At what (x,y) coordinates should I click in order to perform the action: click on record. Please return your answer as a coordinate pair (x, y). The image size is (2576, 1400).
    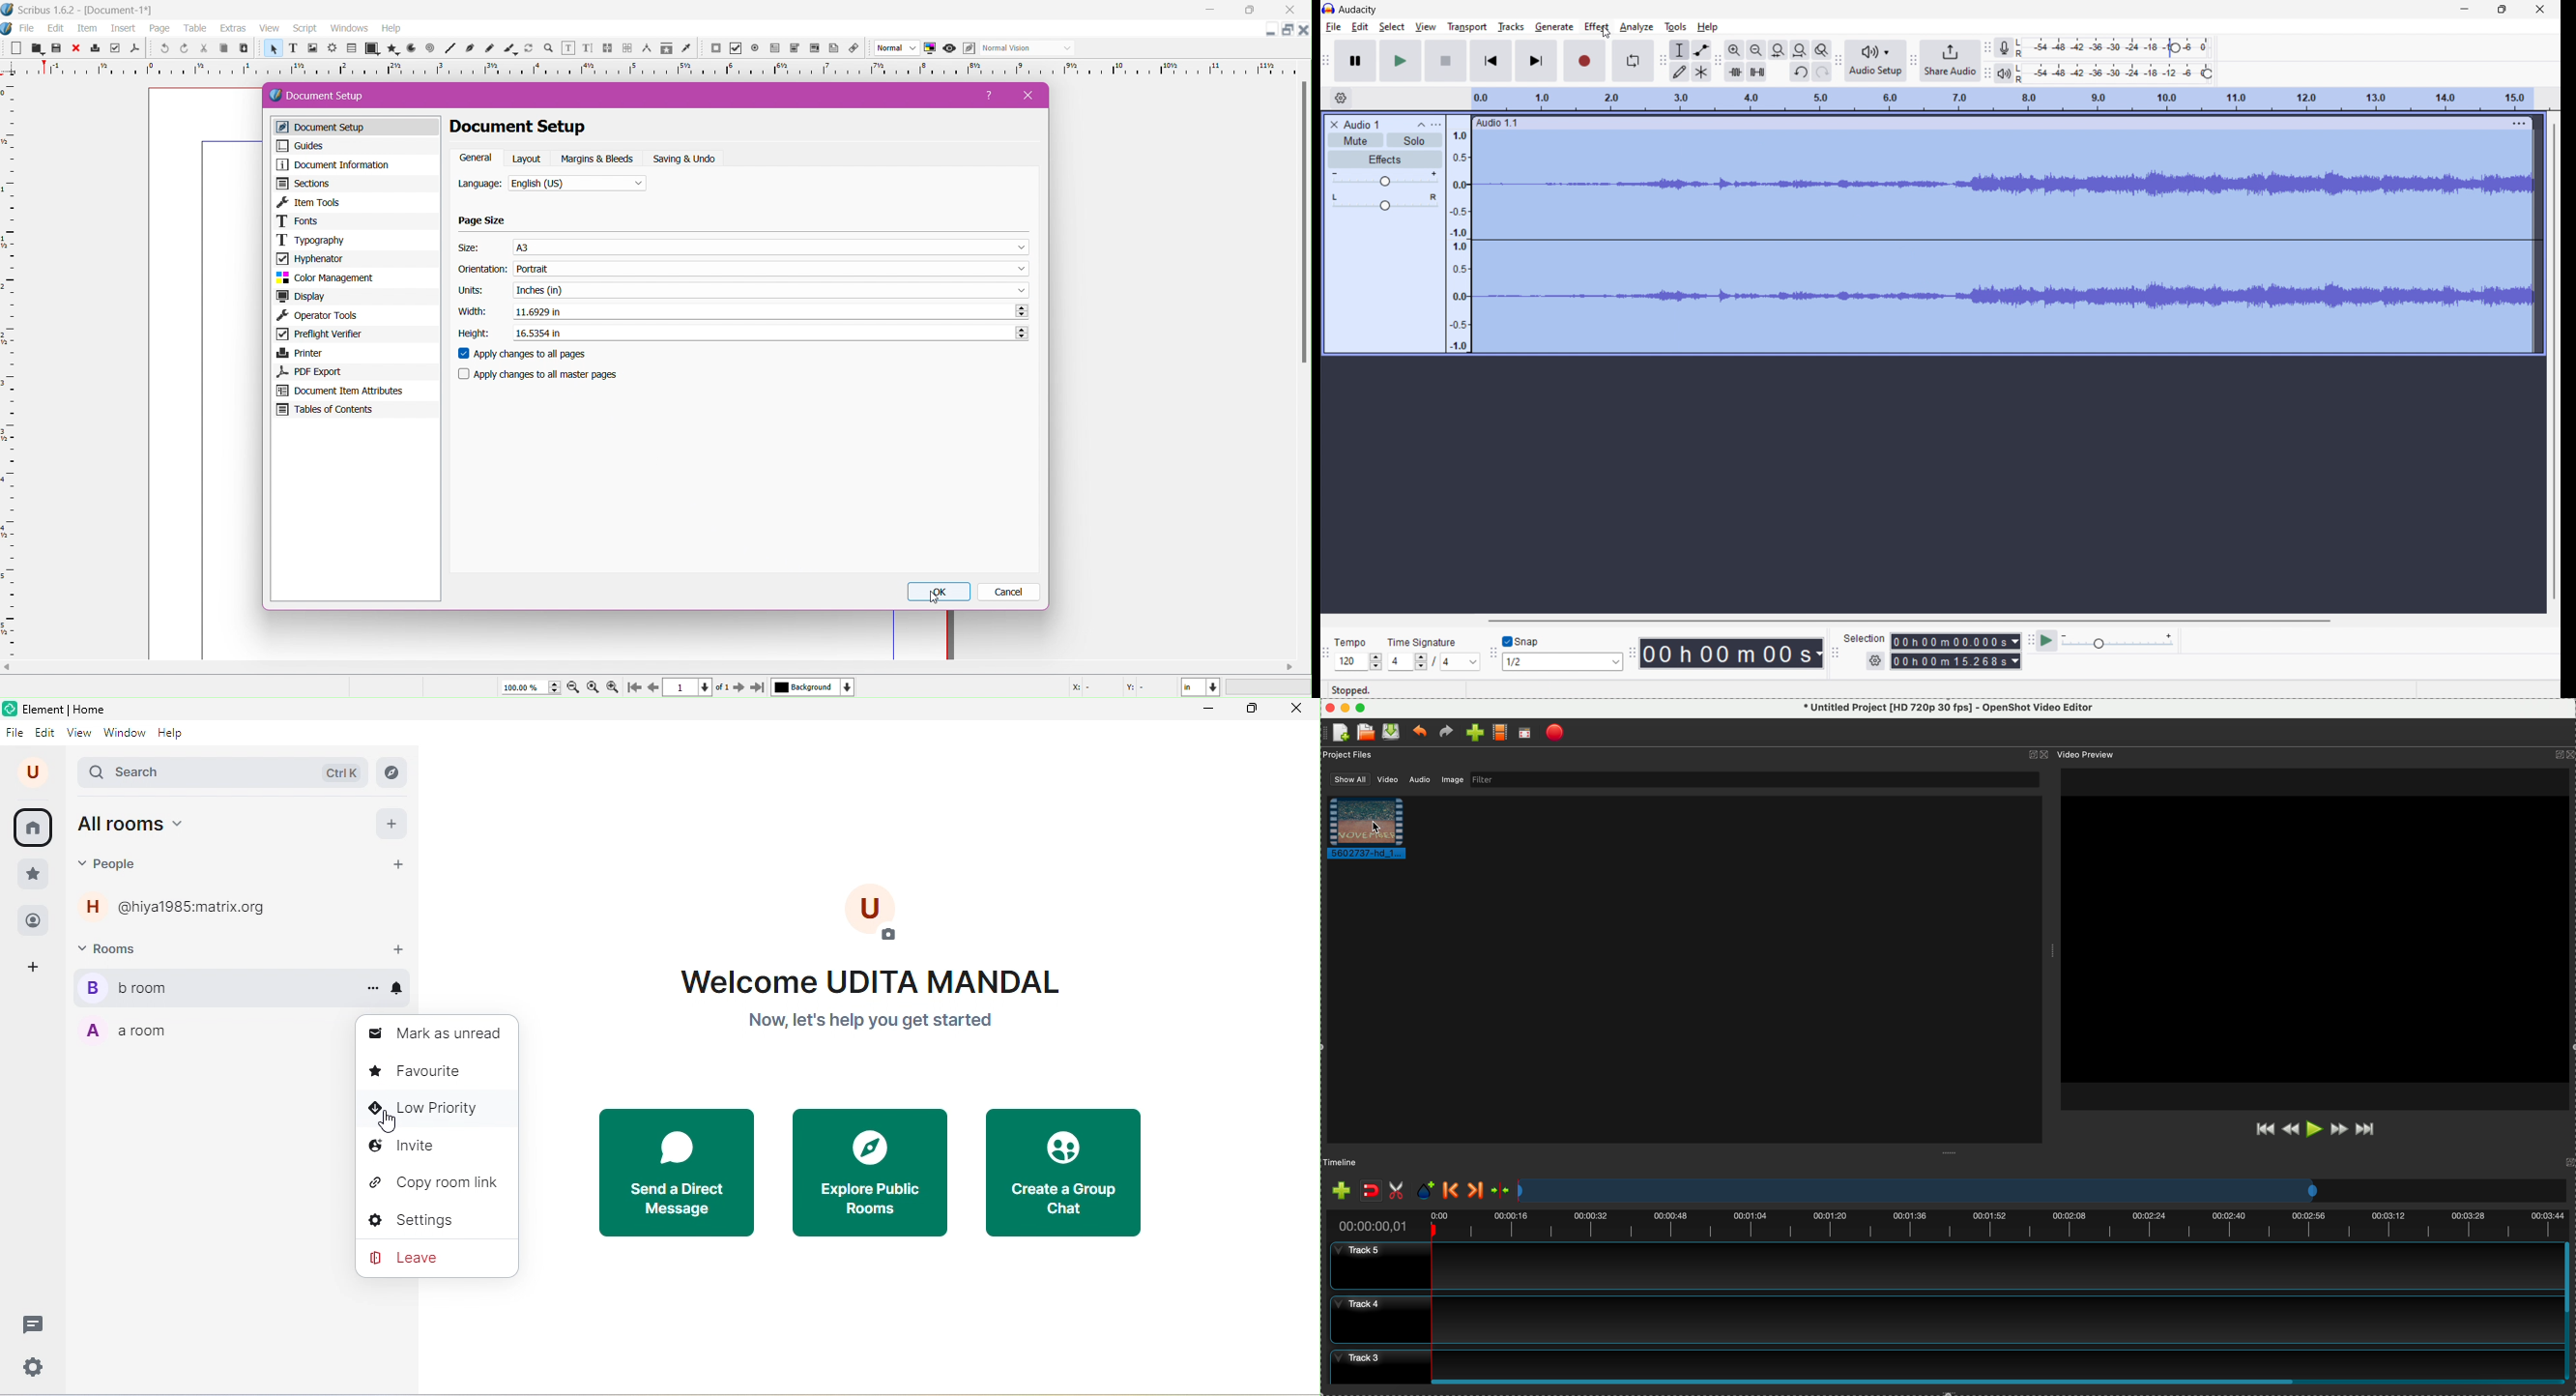
    Looking at the image, I should click on (1584, 61).